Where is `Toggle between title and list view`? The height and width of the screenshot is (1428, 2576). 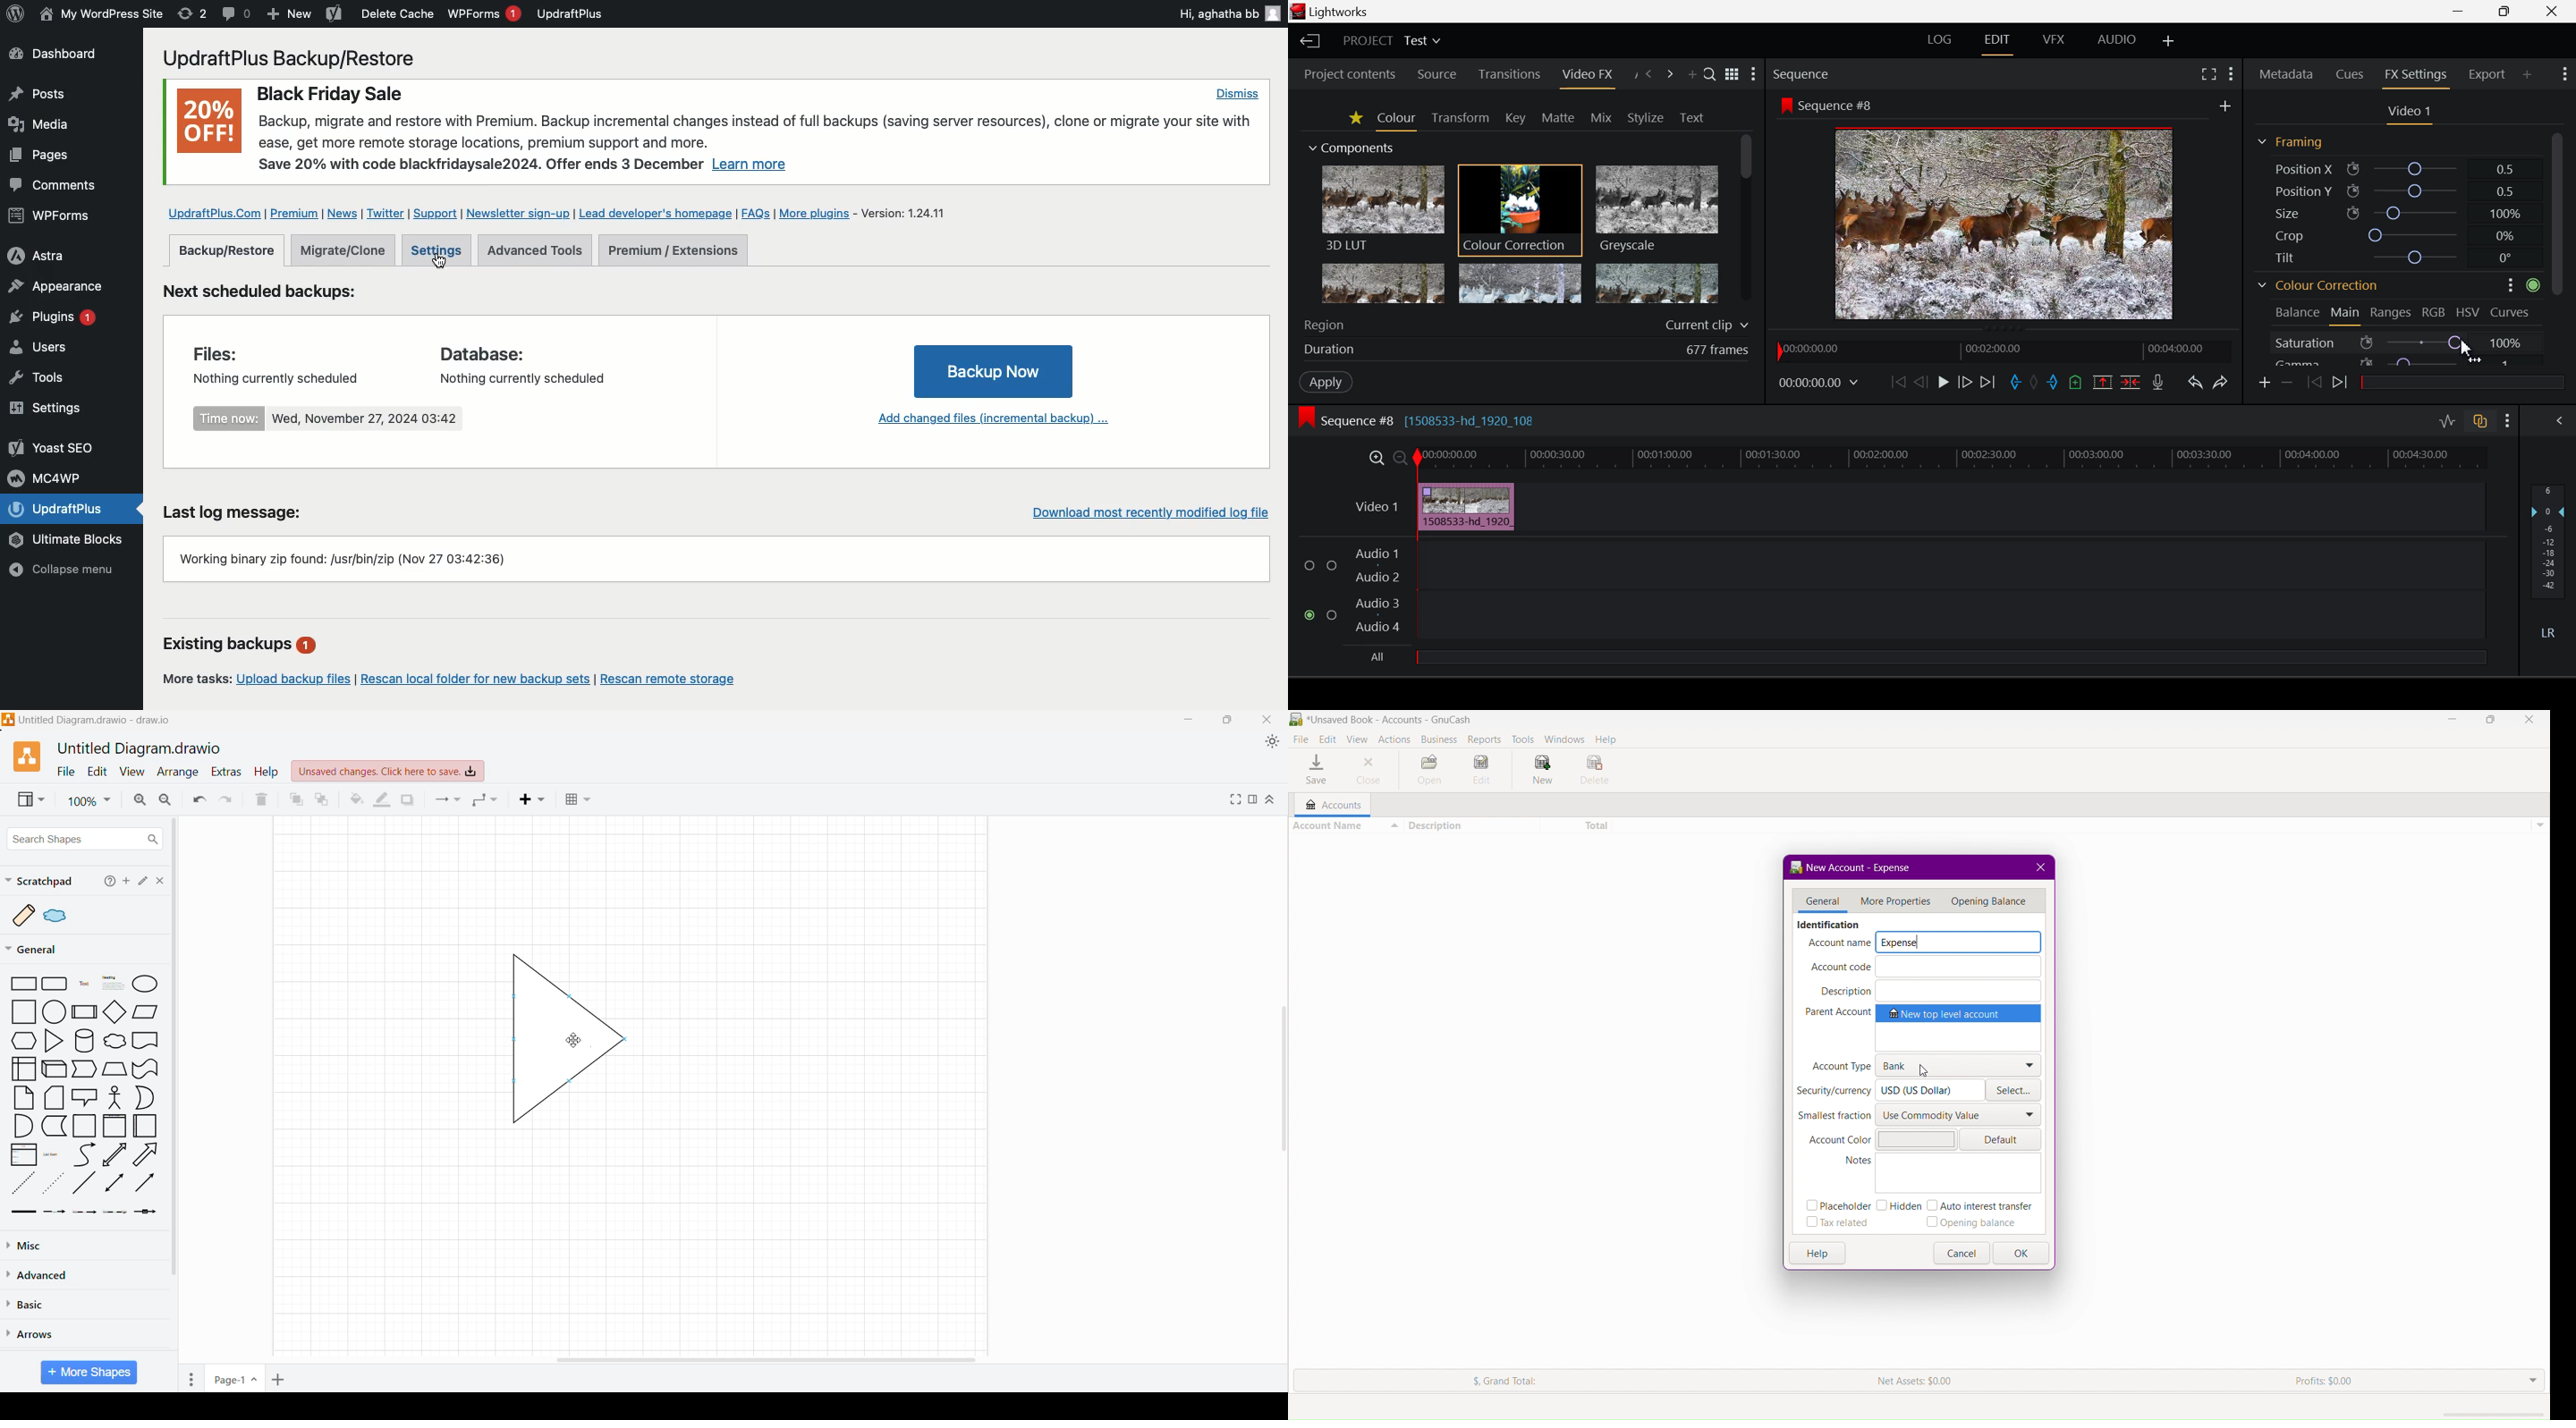 Toggle between title and list view is located at coordinates (1731, 72).